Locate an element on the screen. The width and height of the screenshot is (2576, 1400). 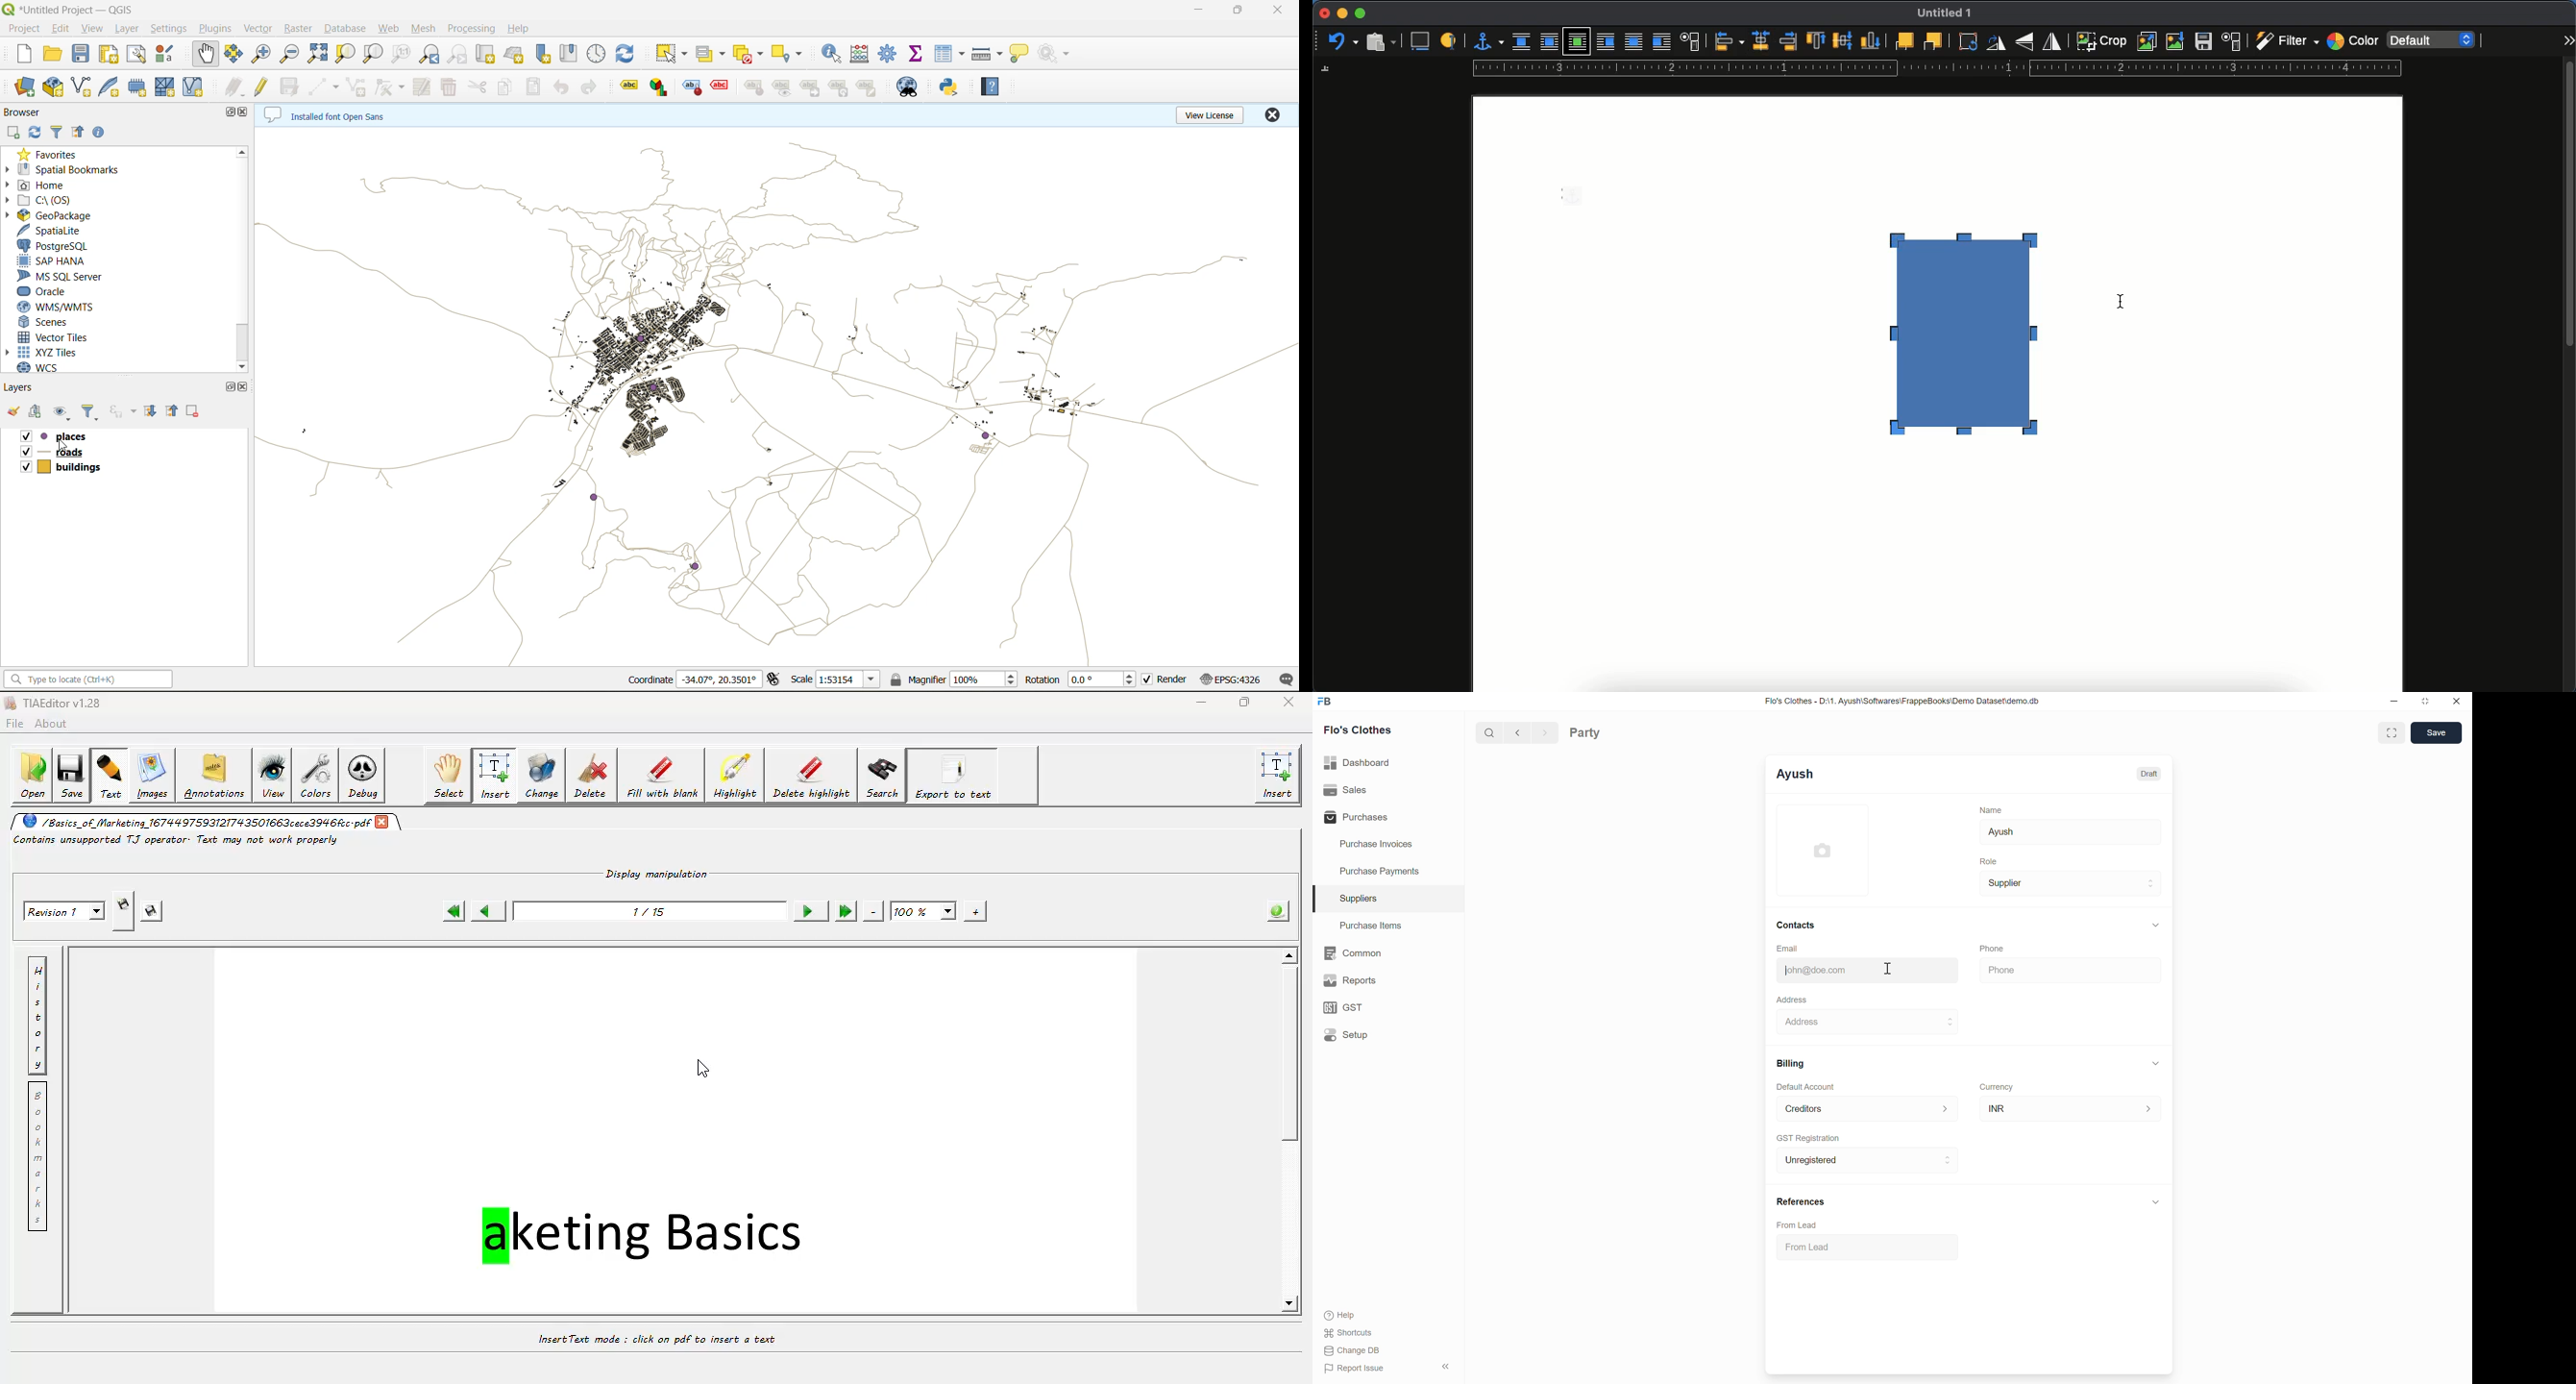
Change dimension is located at coordinates (2426, 701).